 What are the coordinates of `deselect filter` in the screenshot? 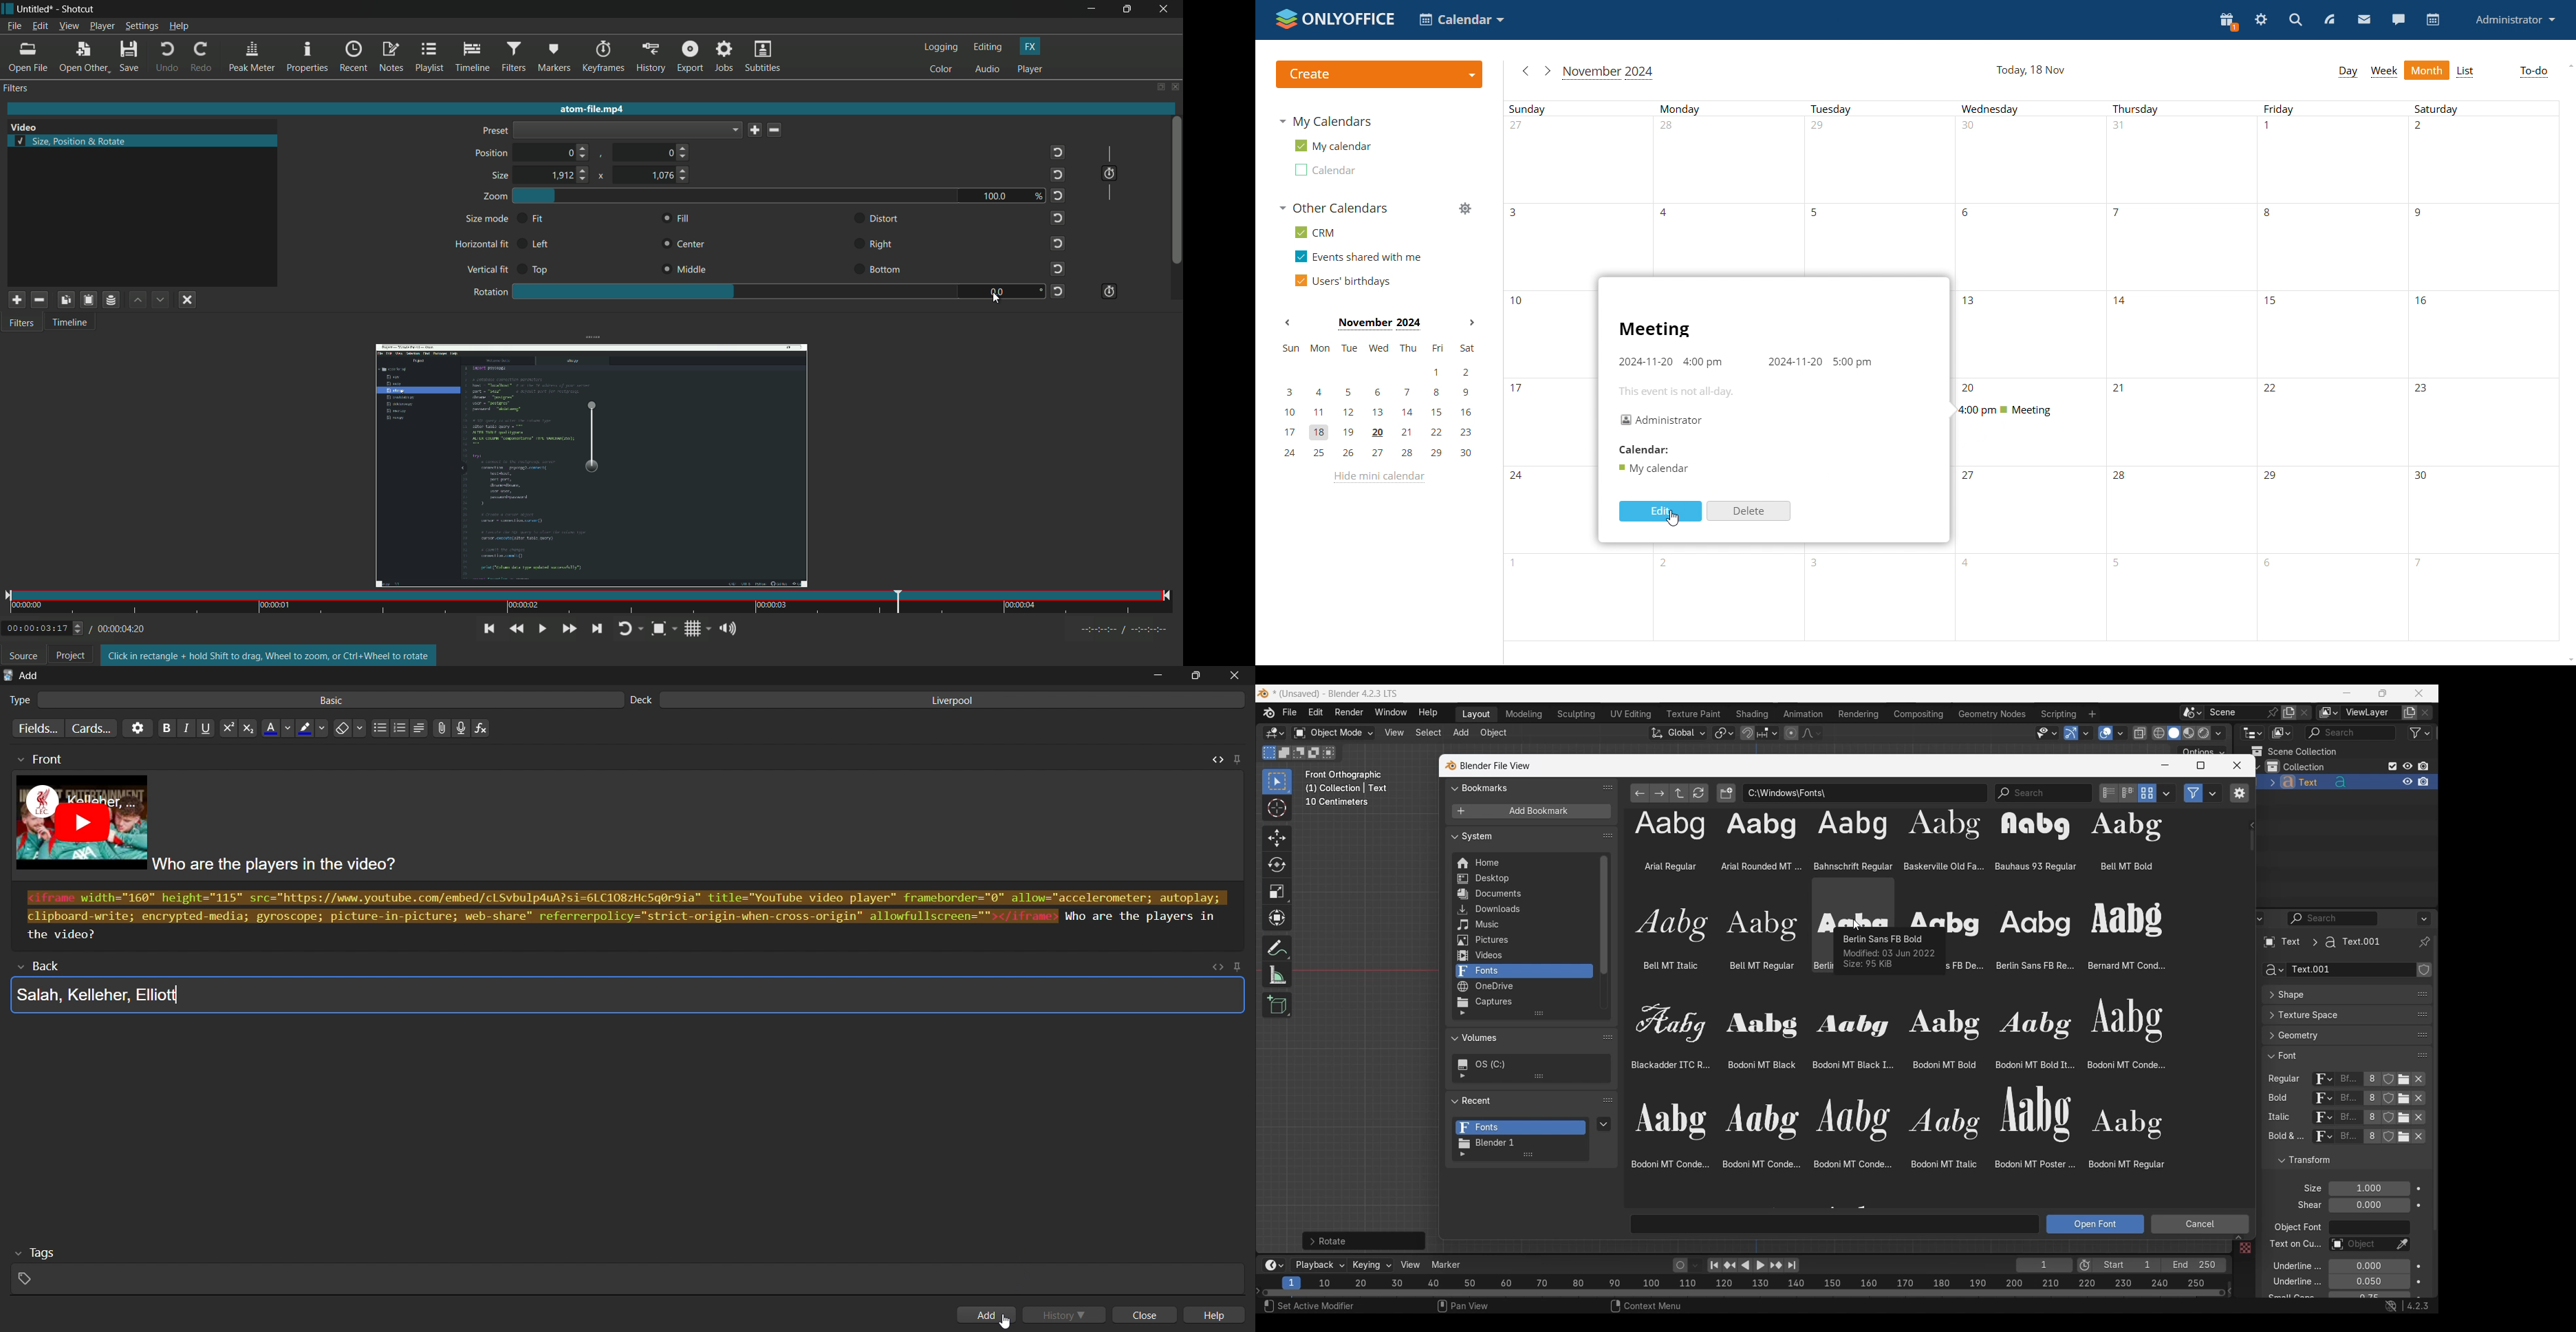 It's located at (187, 301).